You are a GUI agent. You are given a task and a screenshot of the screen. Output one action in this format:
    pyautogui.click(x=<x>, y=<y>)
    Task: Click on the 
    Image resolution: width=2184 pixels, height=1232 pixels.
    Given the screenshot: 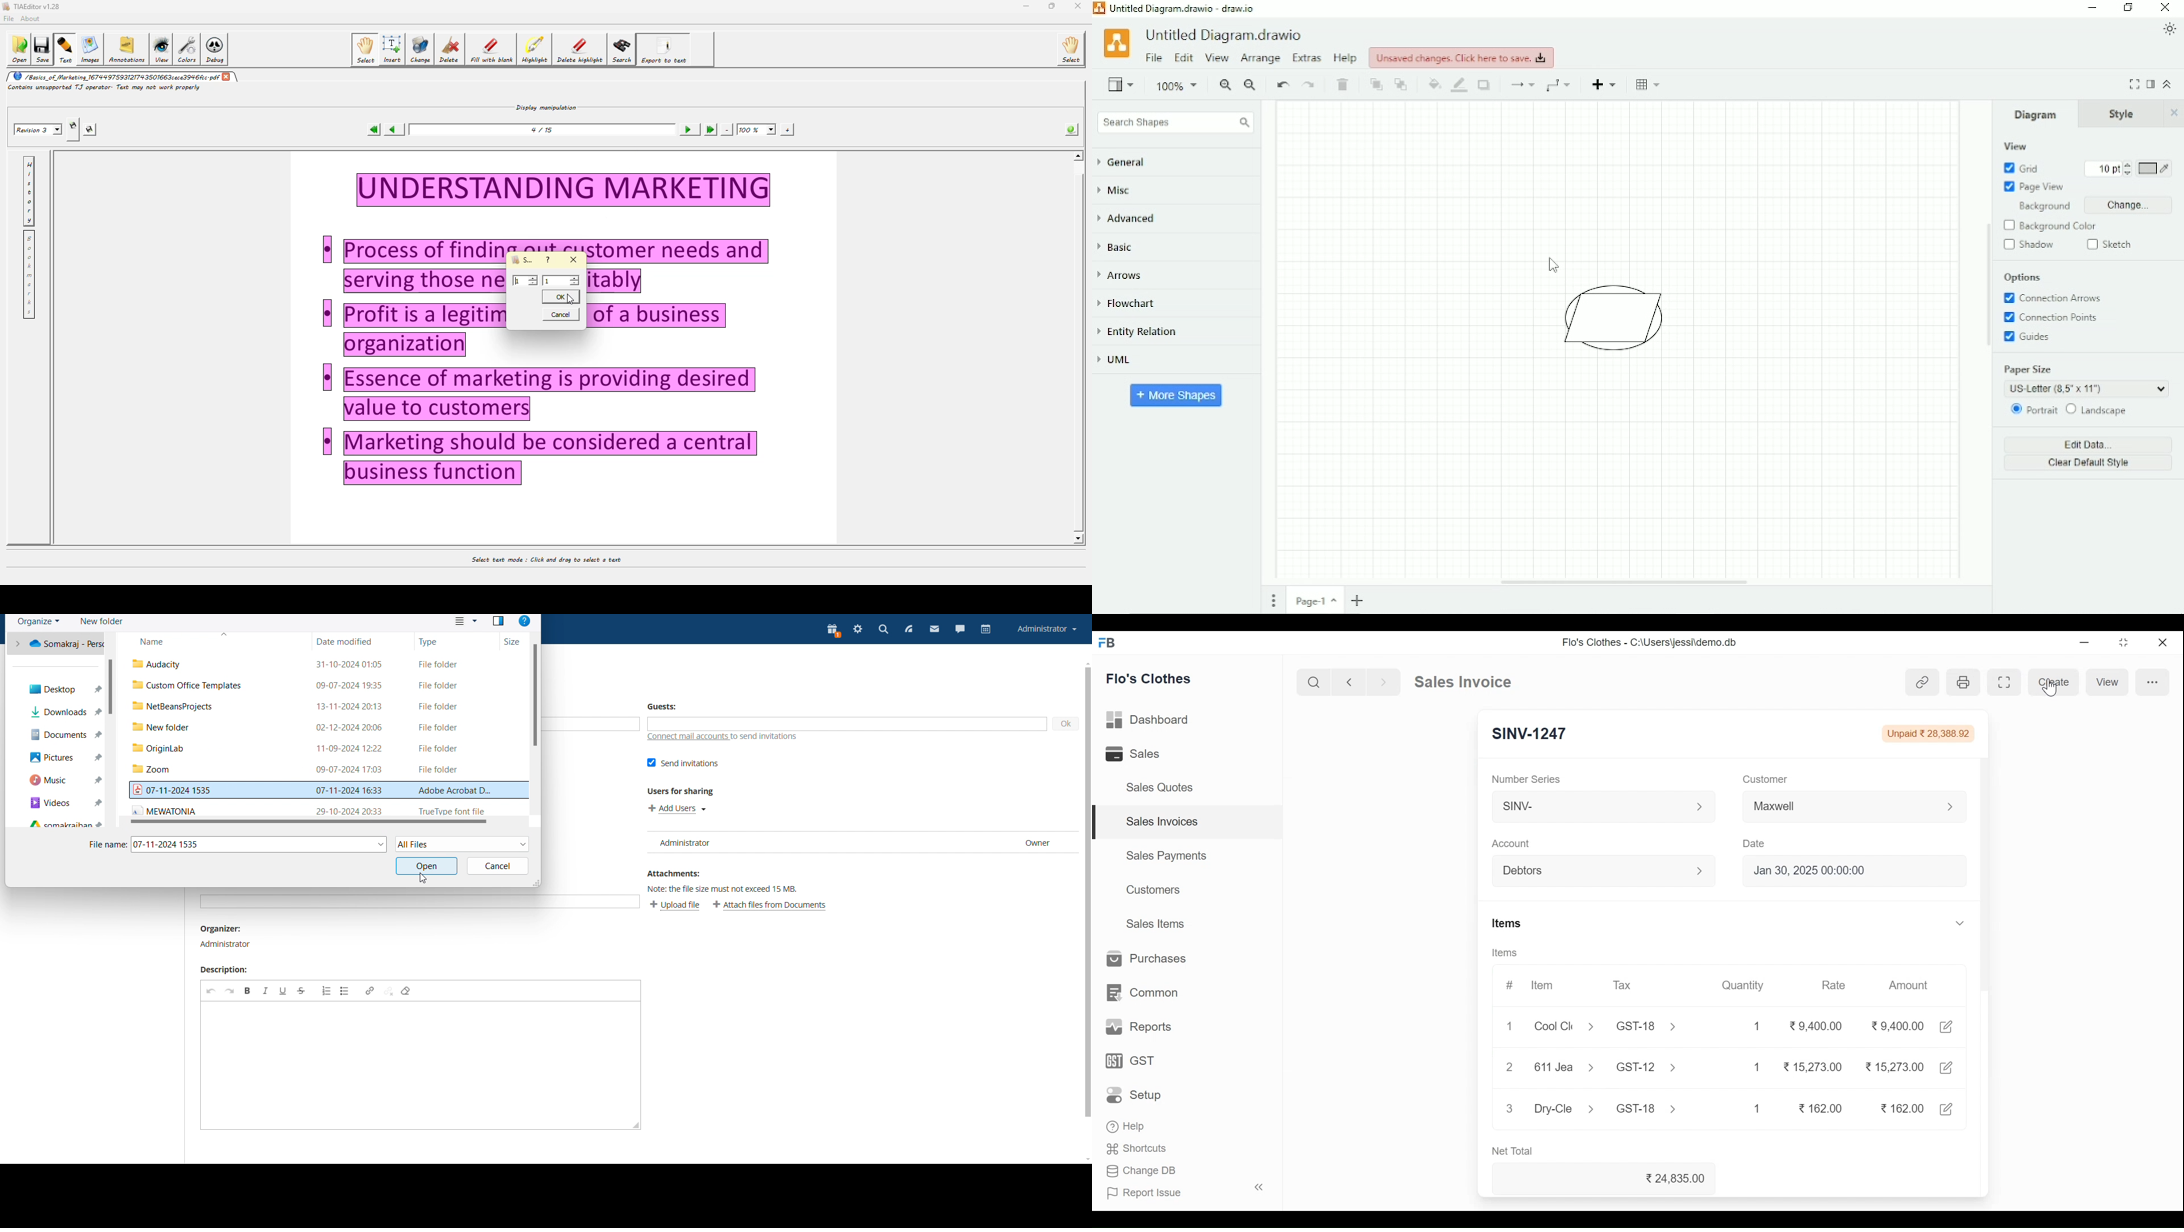 What is the action you would take?
    pyautogui.click(x=326, y=791)
    